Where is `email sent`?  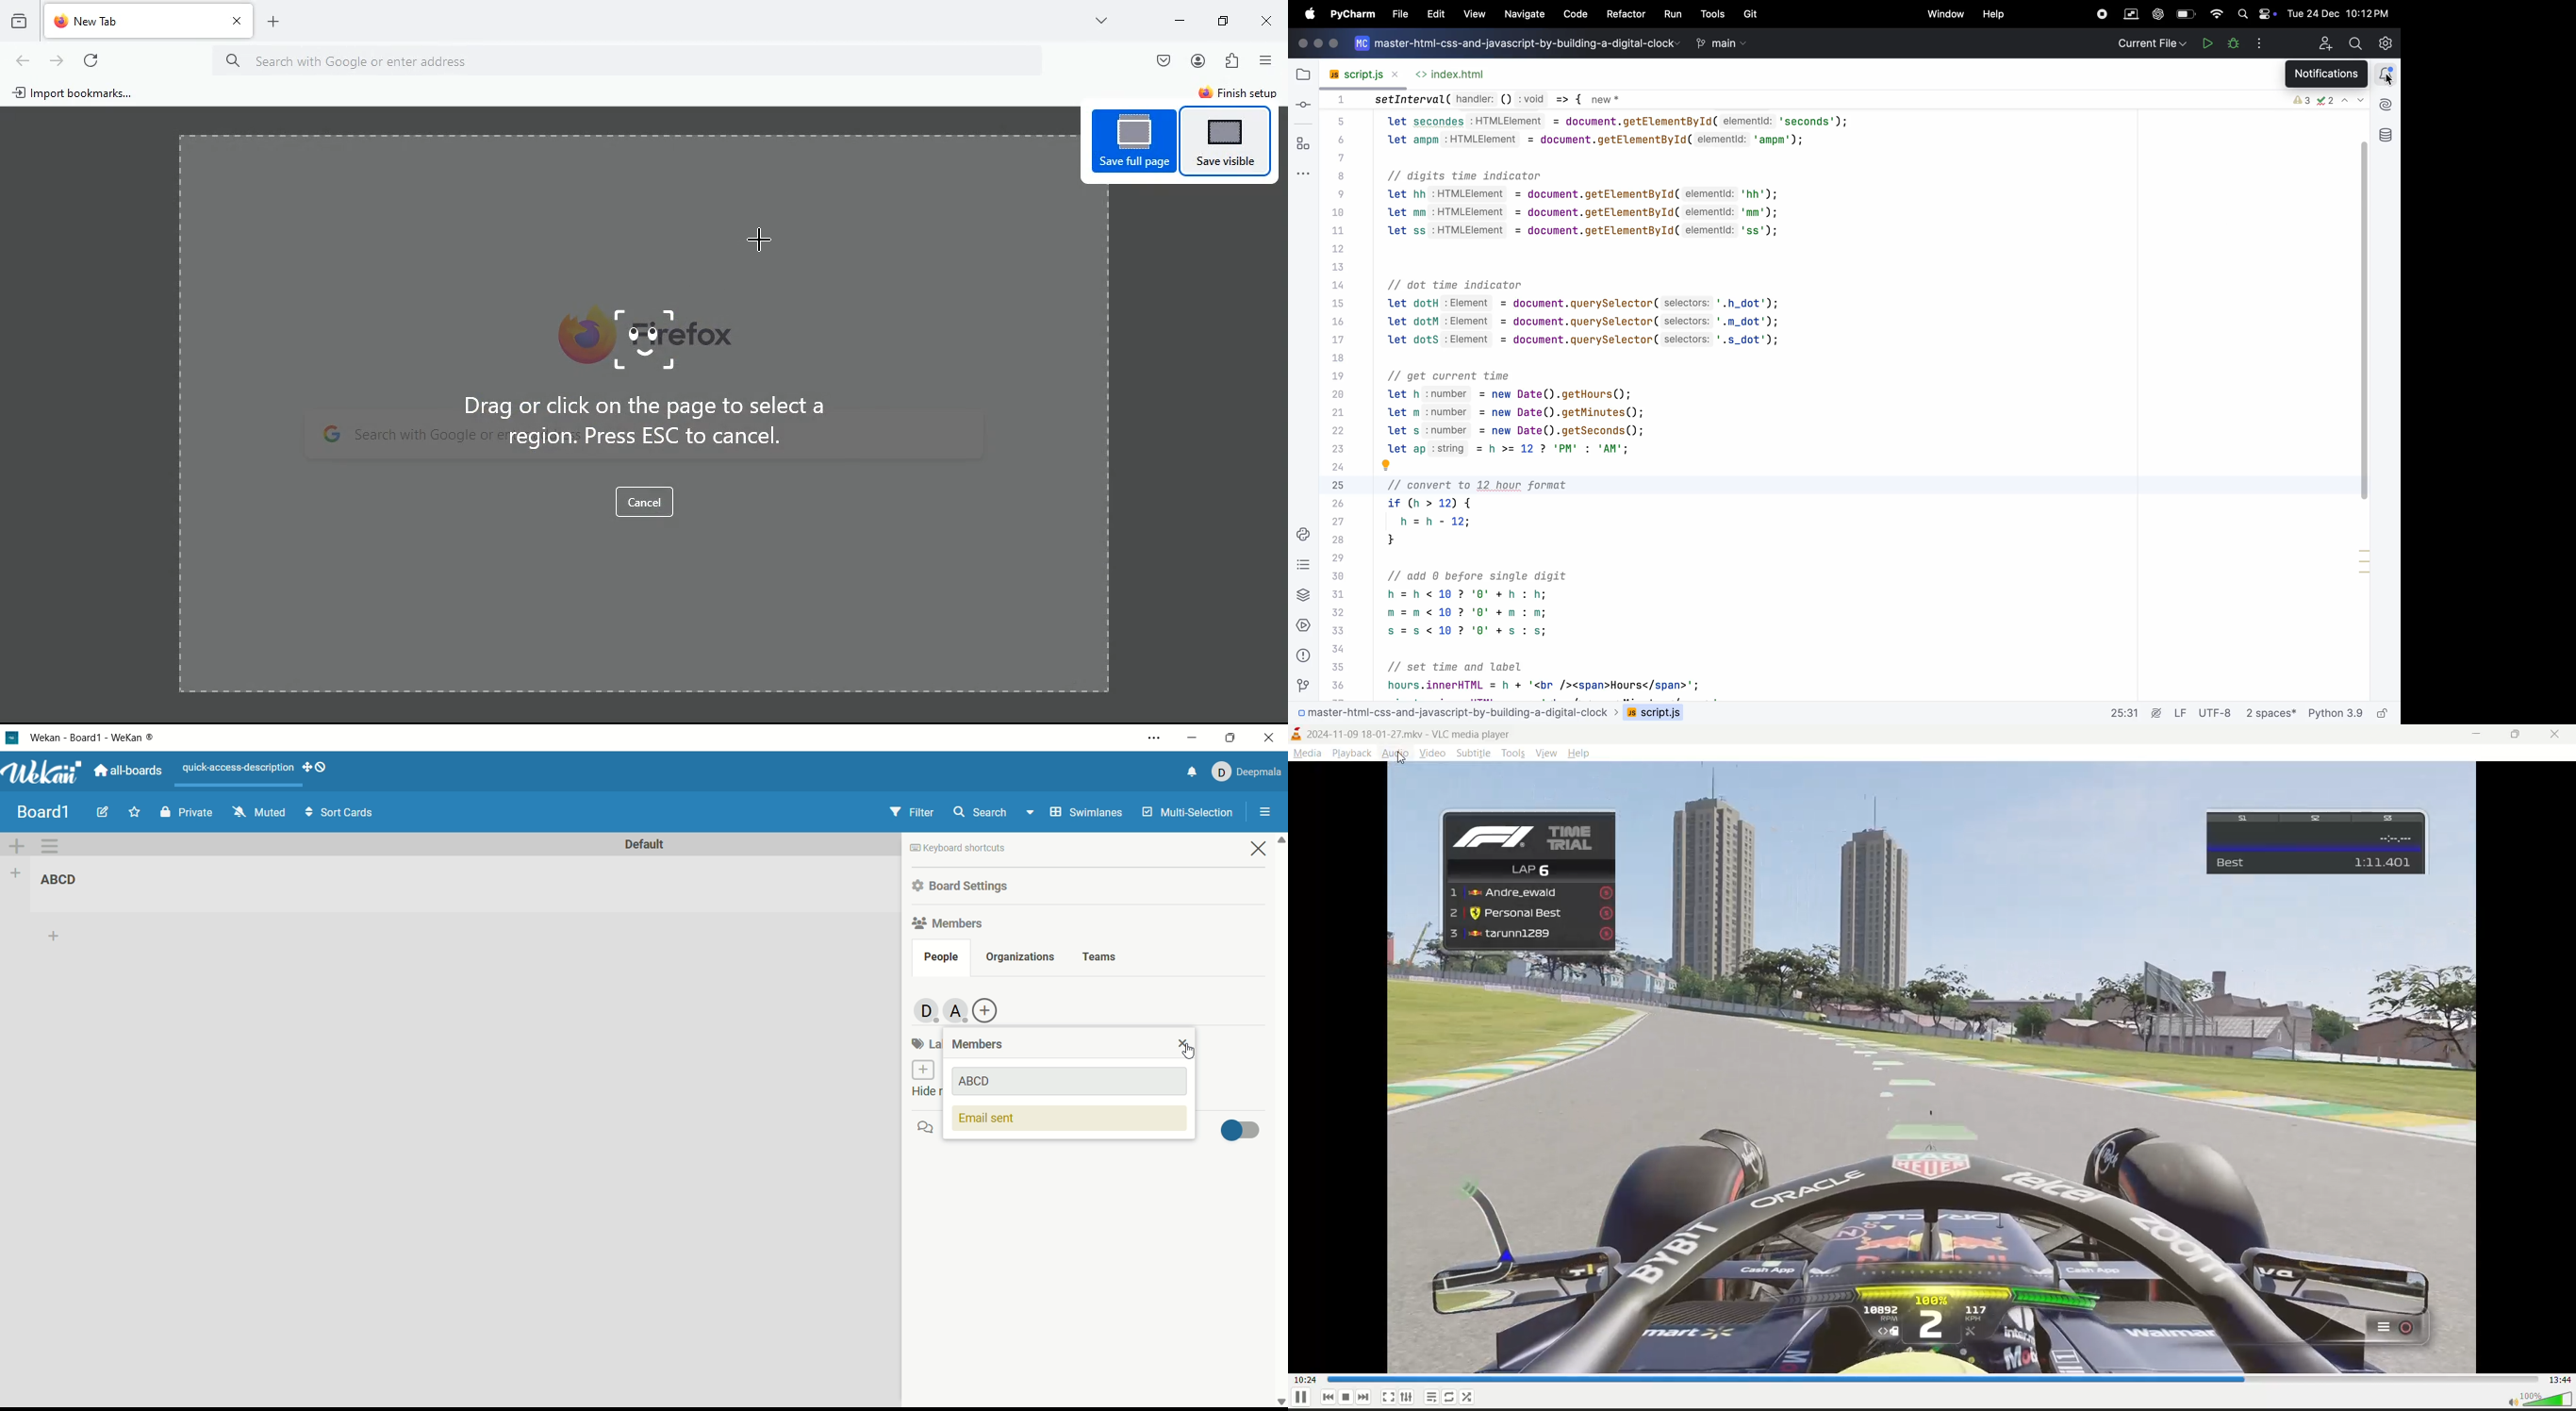 email sent is located at coordinates (1070, 1120).